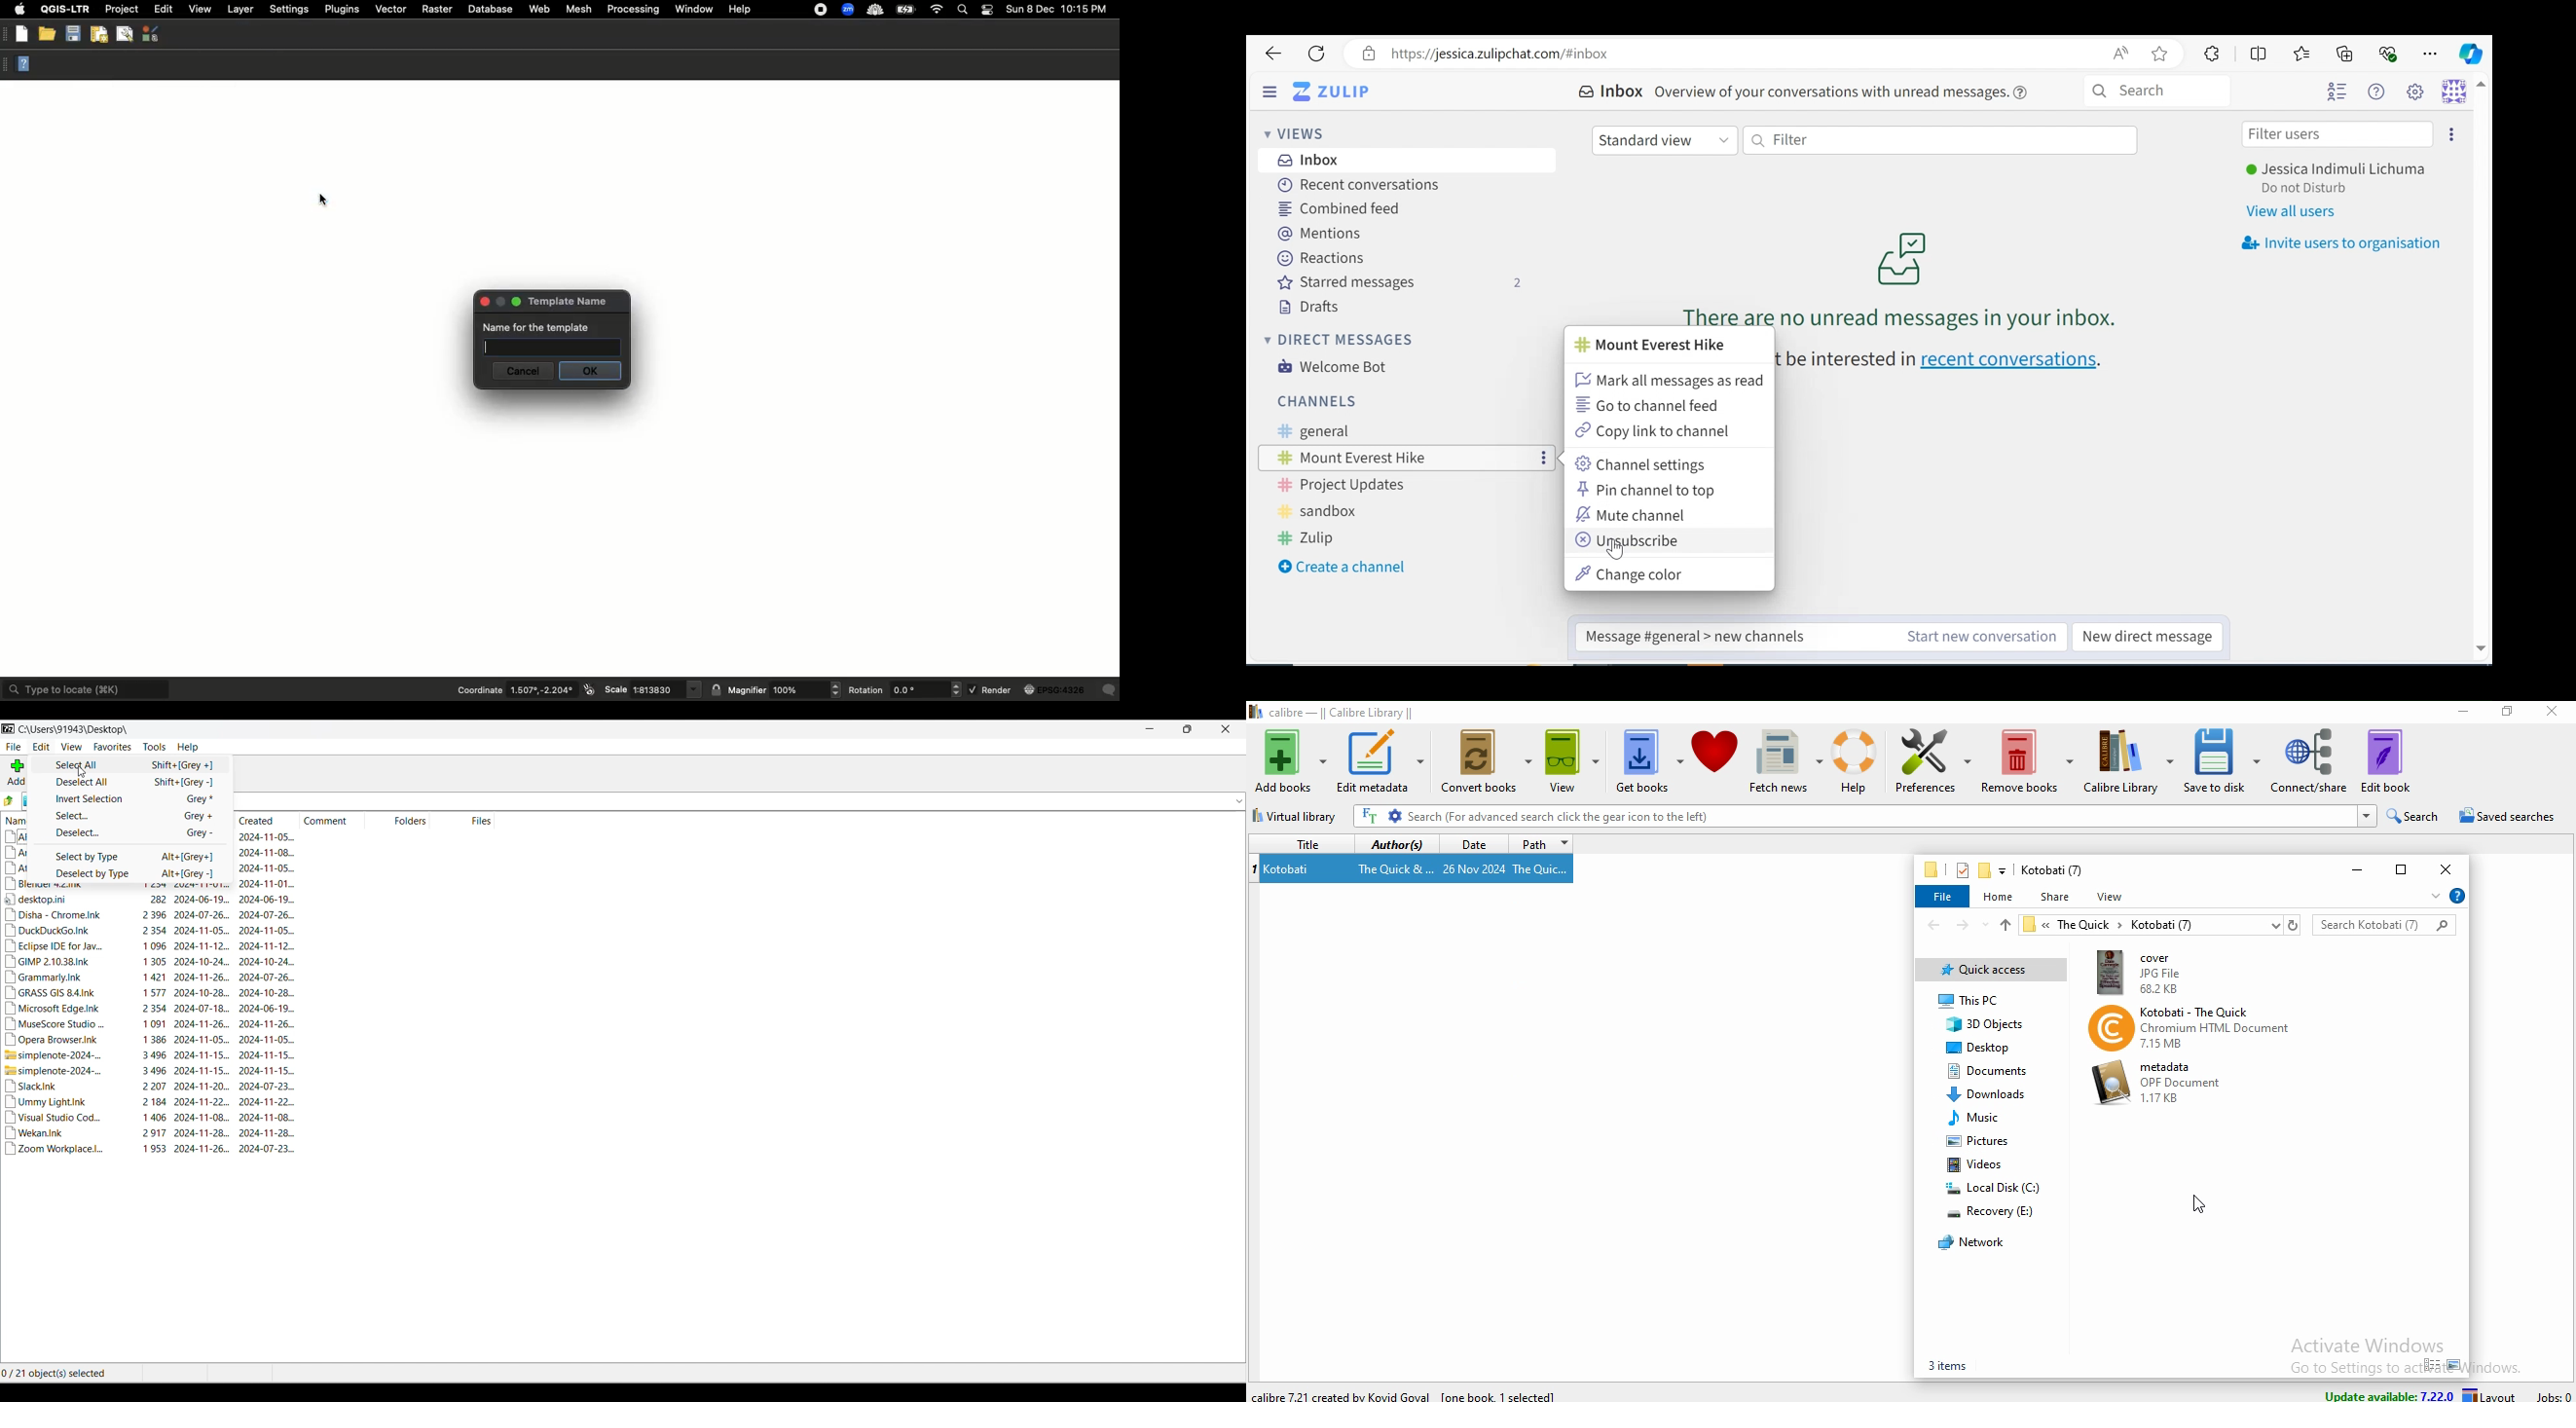 Image resolution: width=2576 pixels, height=1428 pixels. What do you see at coordinates (2338, 92) in the screenshot?
I see `Hide user list` at bounding box center [2338, 92].